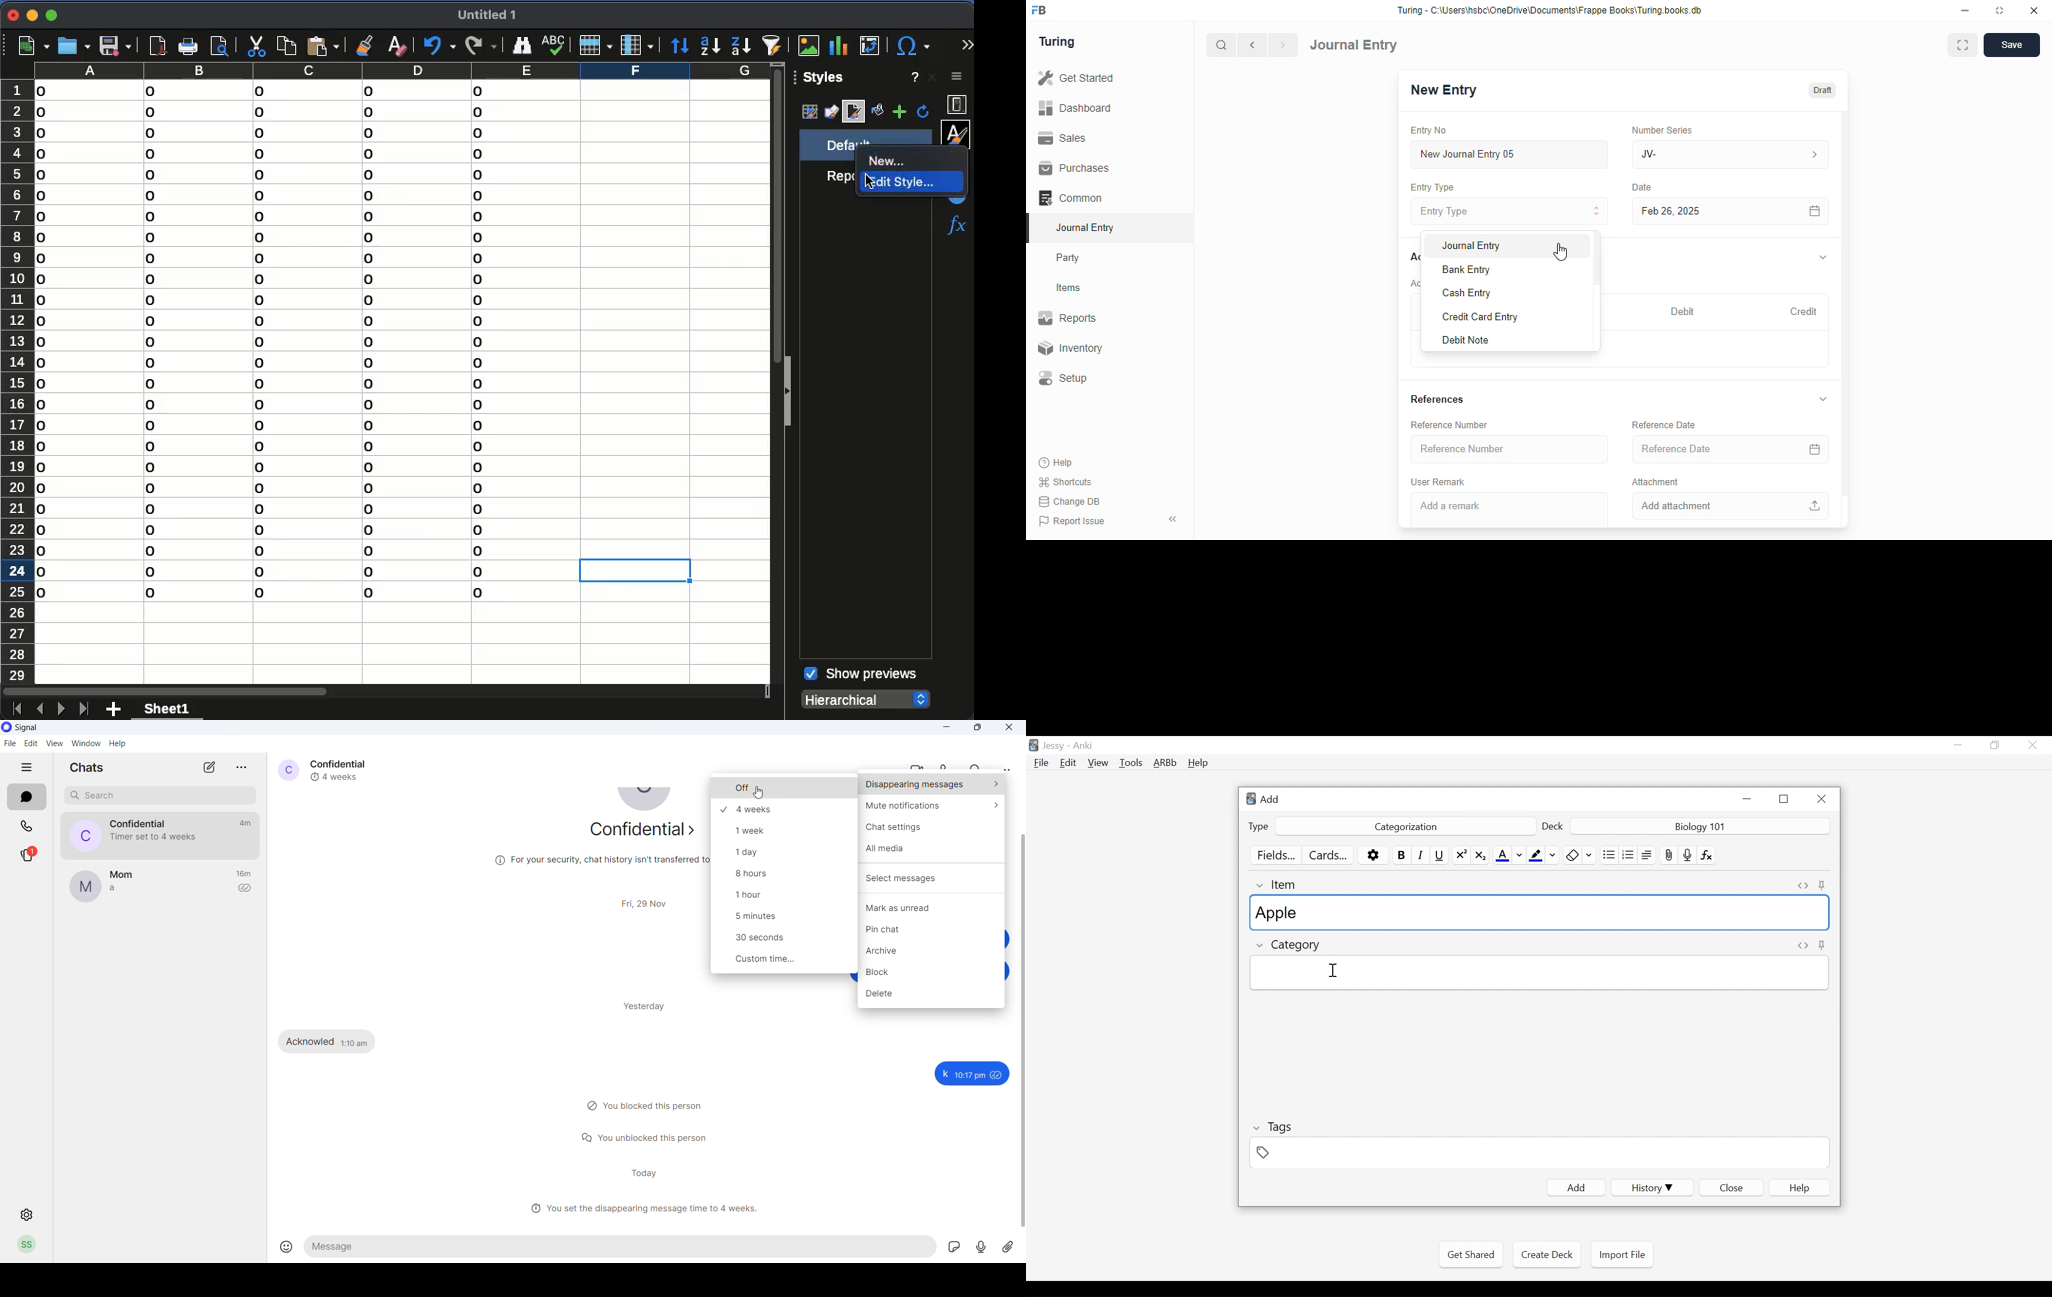  Describe the element at coordinates (1545, 1254) in the screenshot. I see `Create Deck` at that location.